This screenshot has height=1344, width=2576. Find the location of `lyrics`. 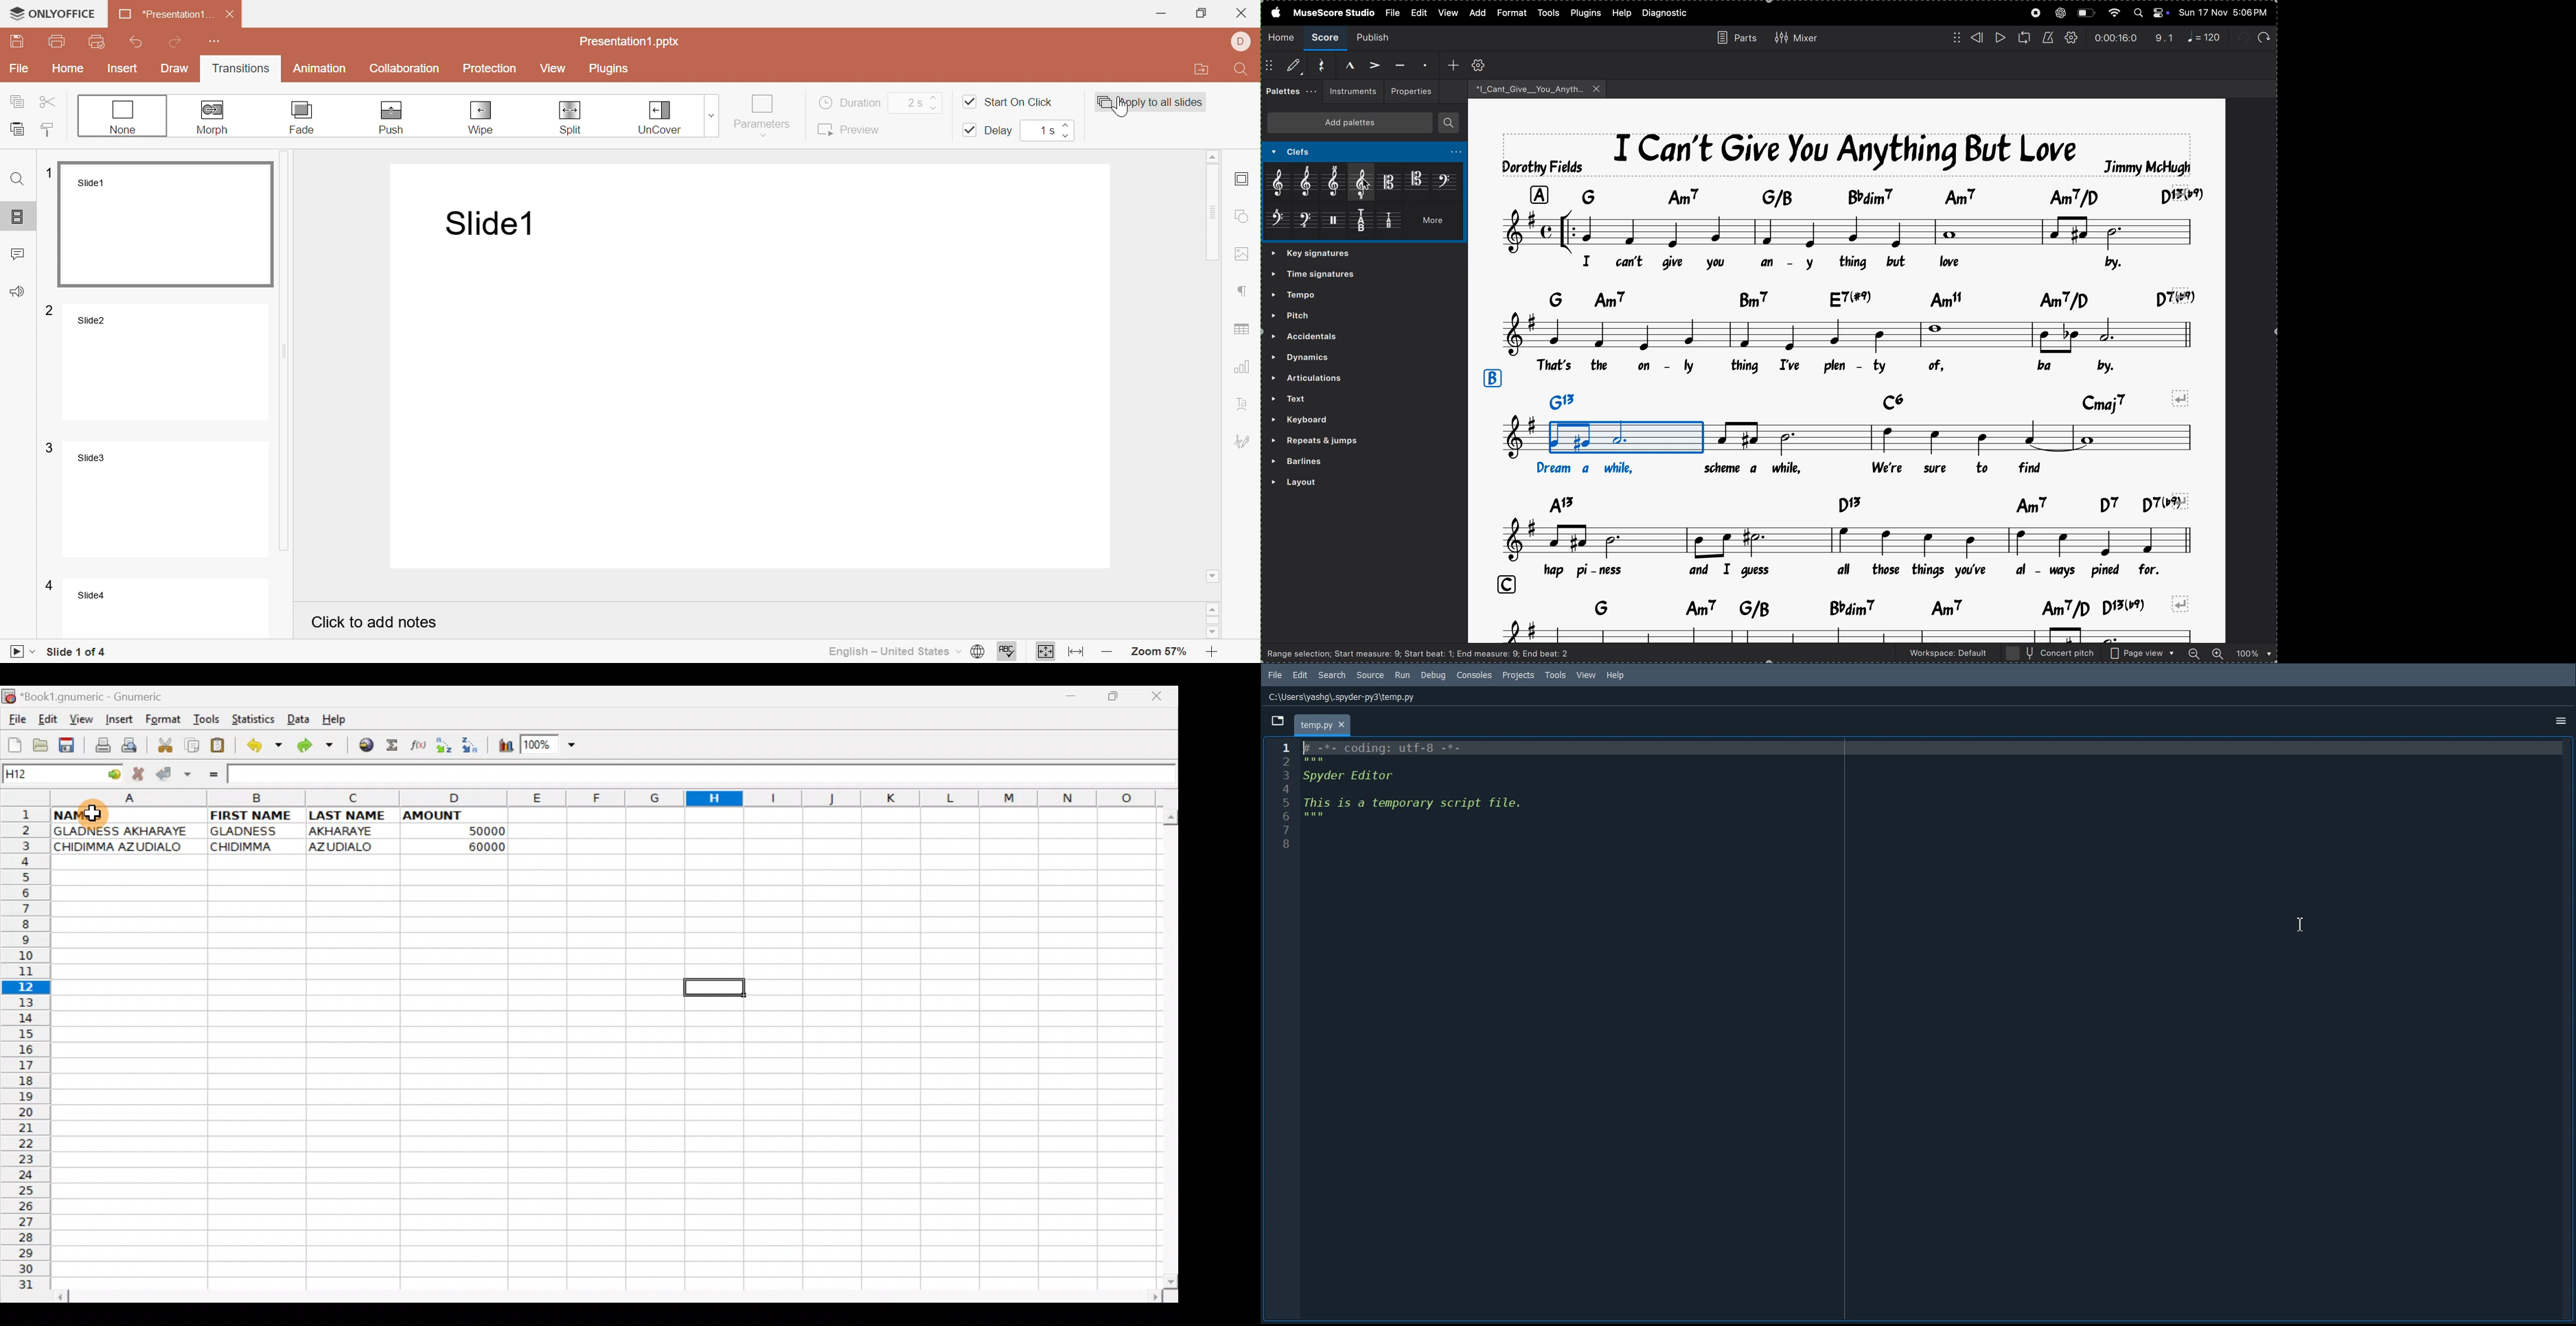

lyrics is located at coordinates (1863, 570).